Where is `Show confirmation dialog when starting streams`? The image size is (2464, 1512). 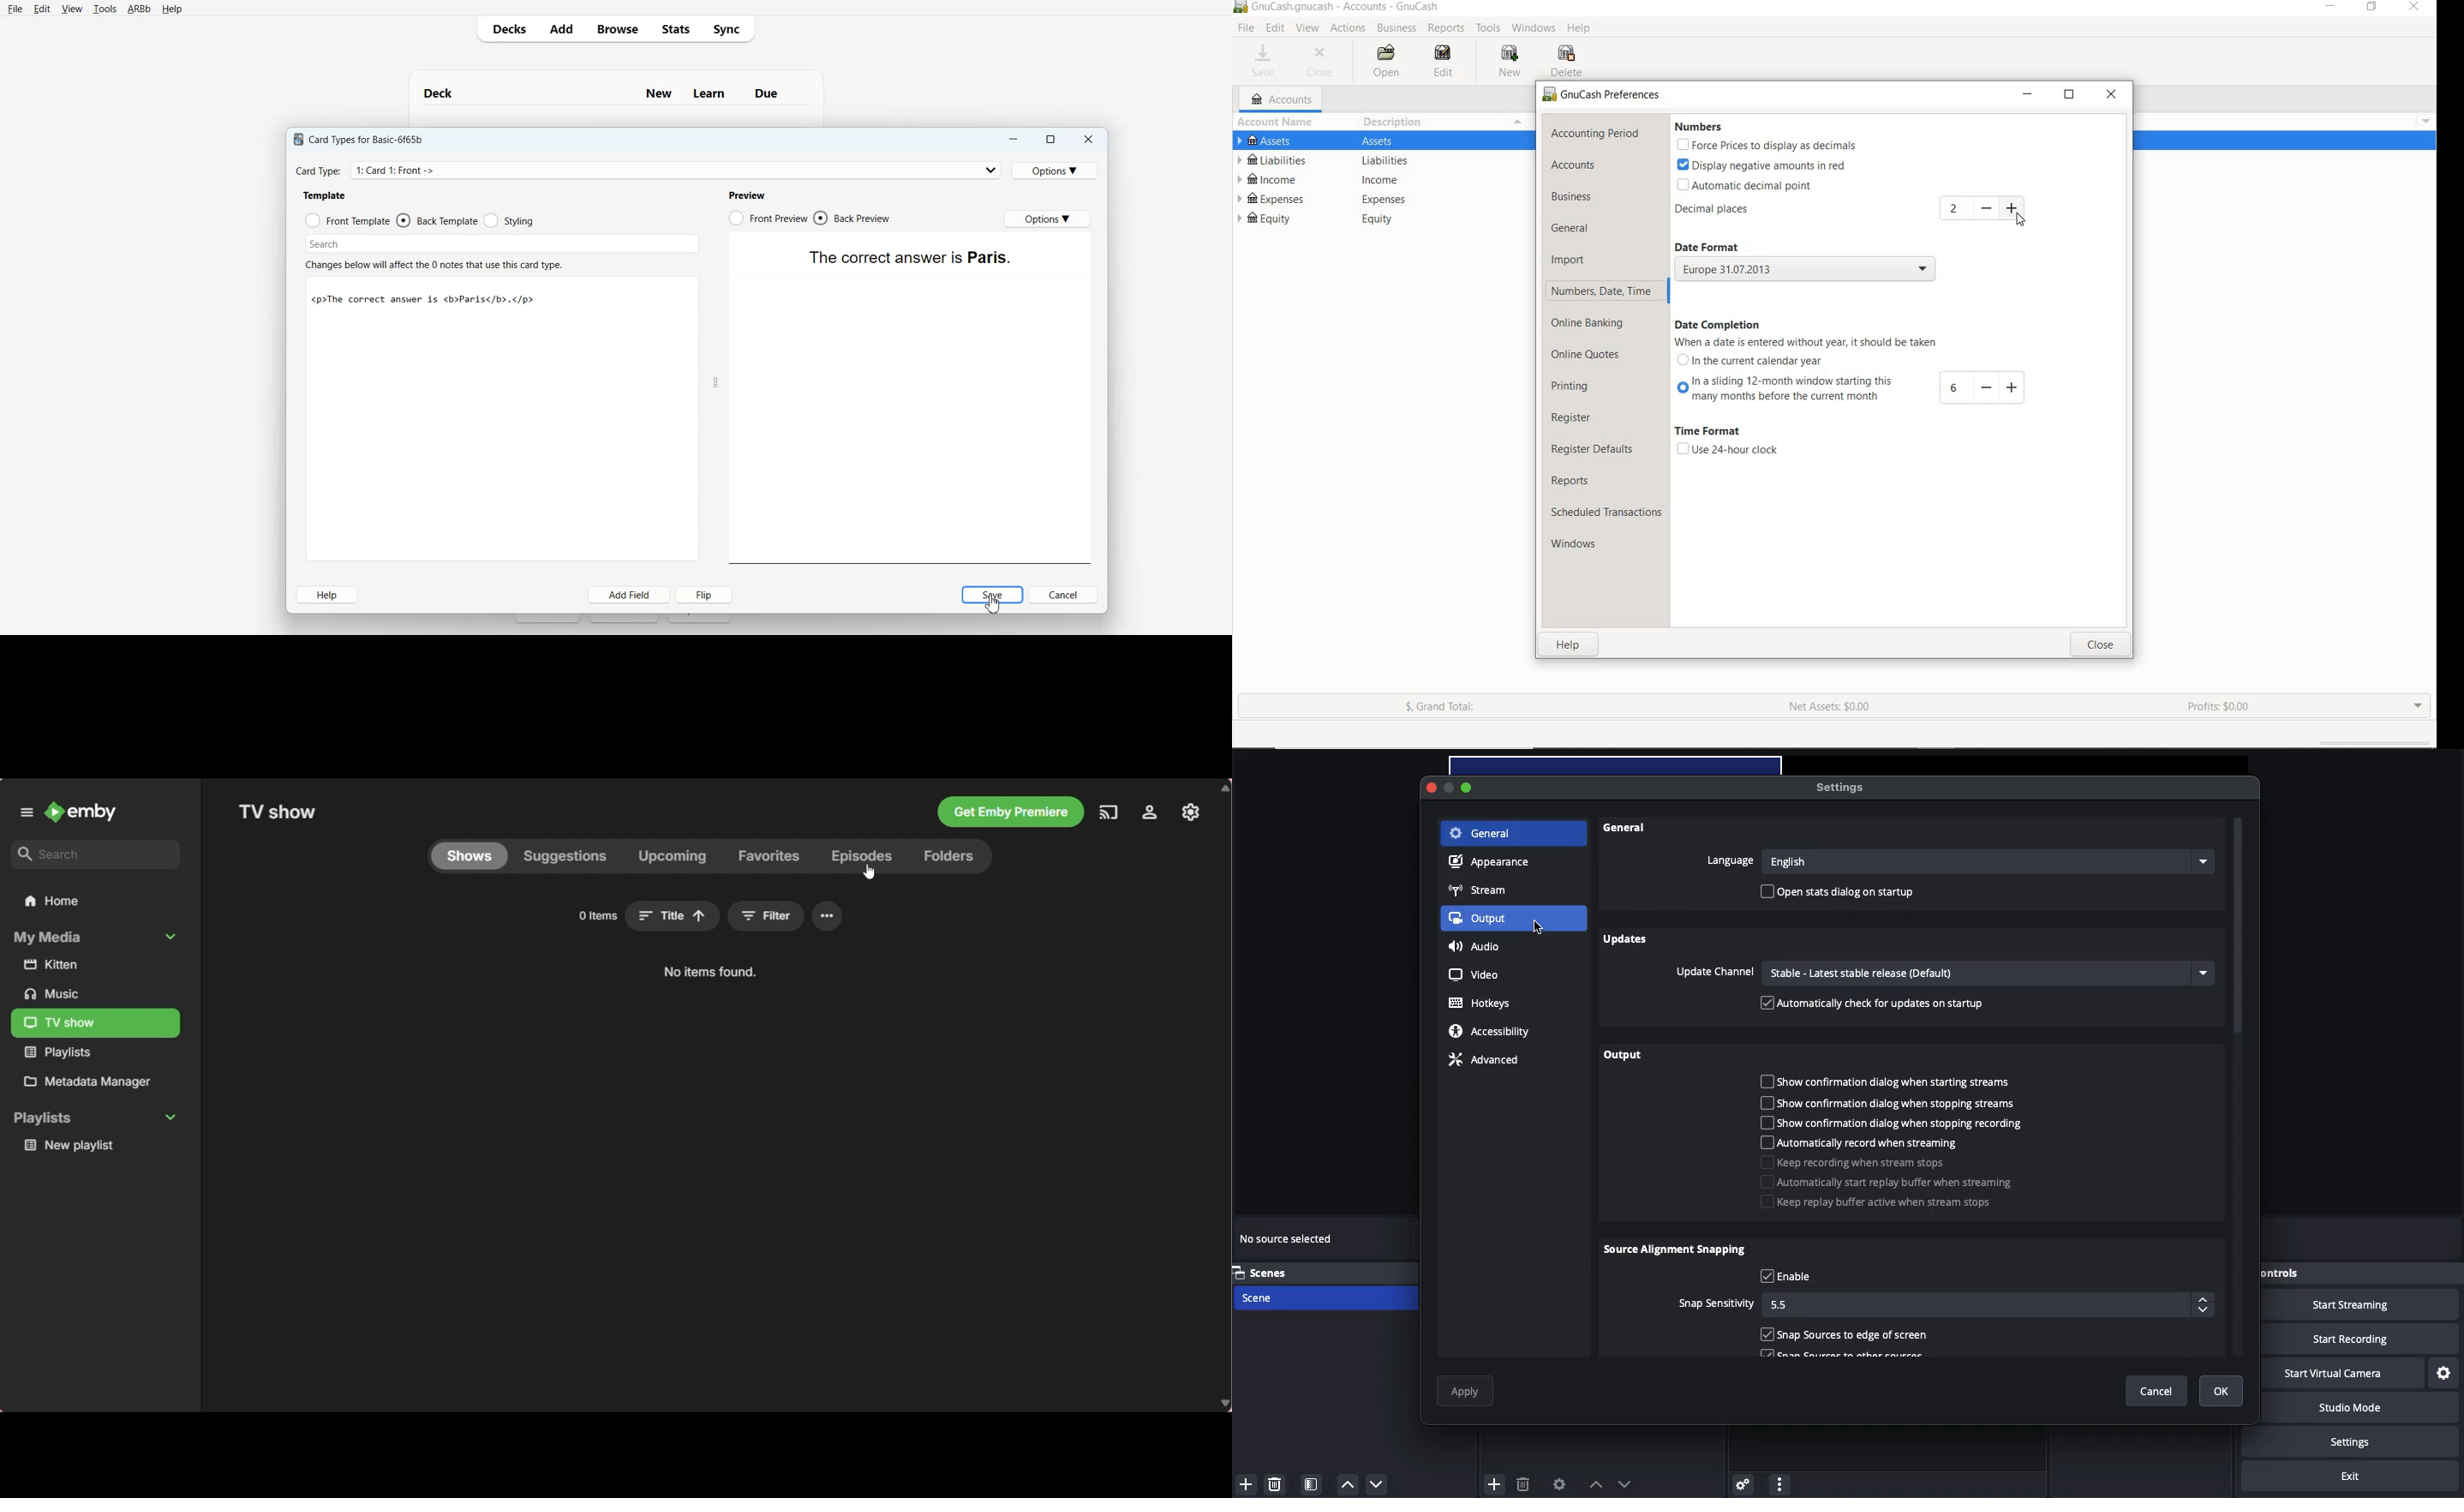 Show confirmation dialog when starting streams is located at coordinates (1887, 1082).